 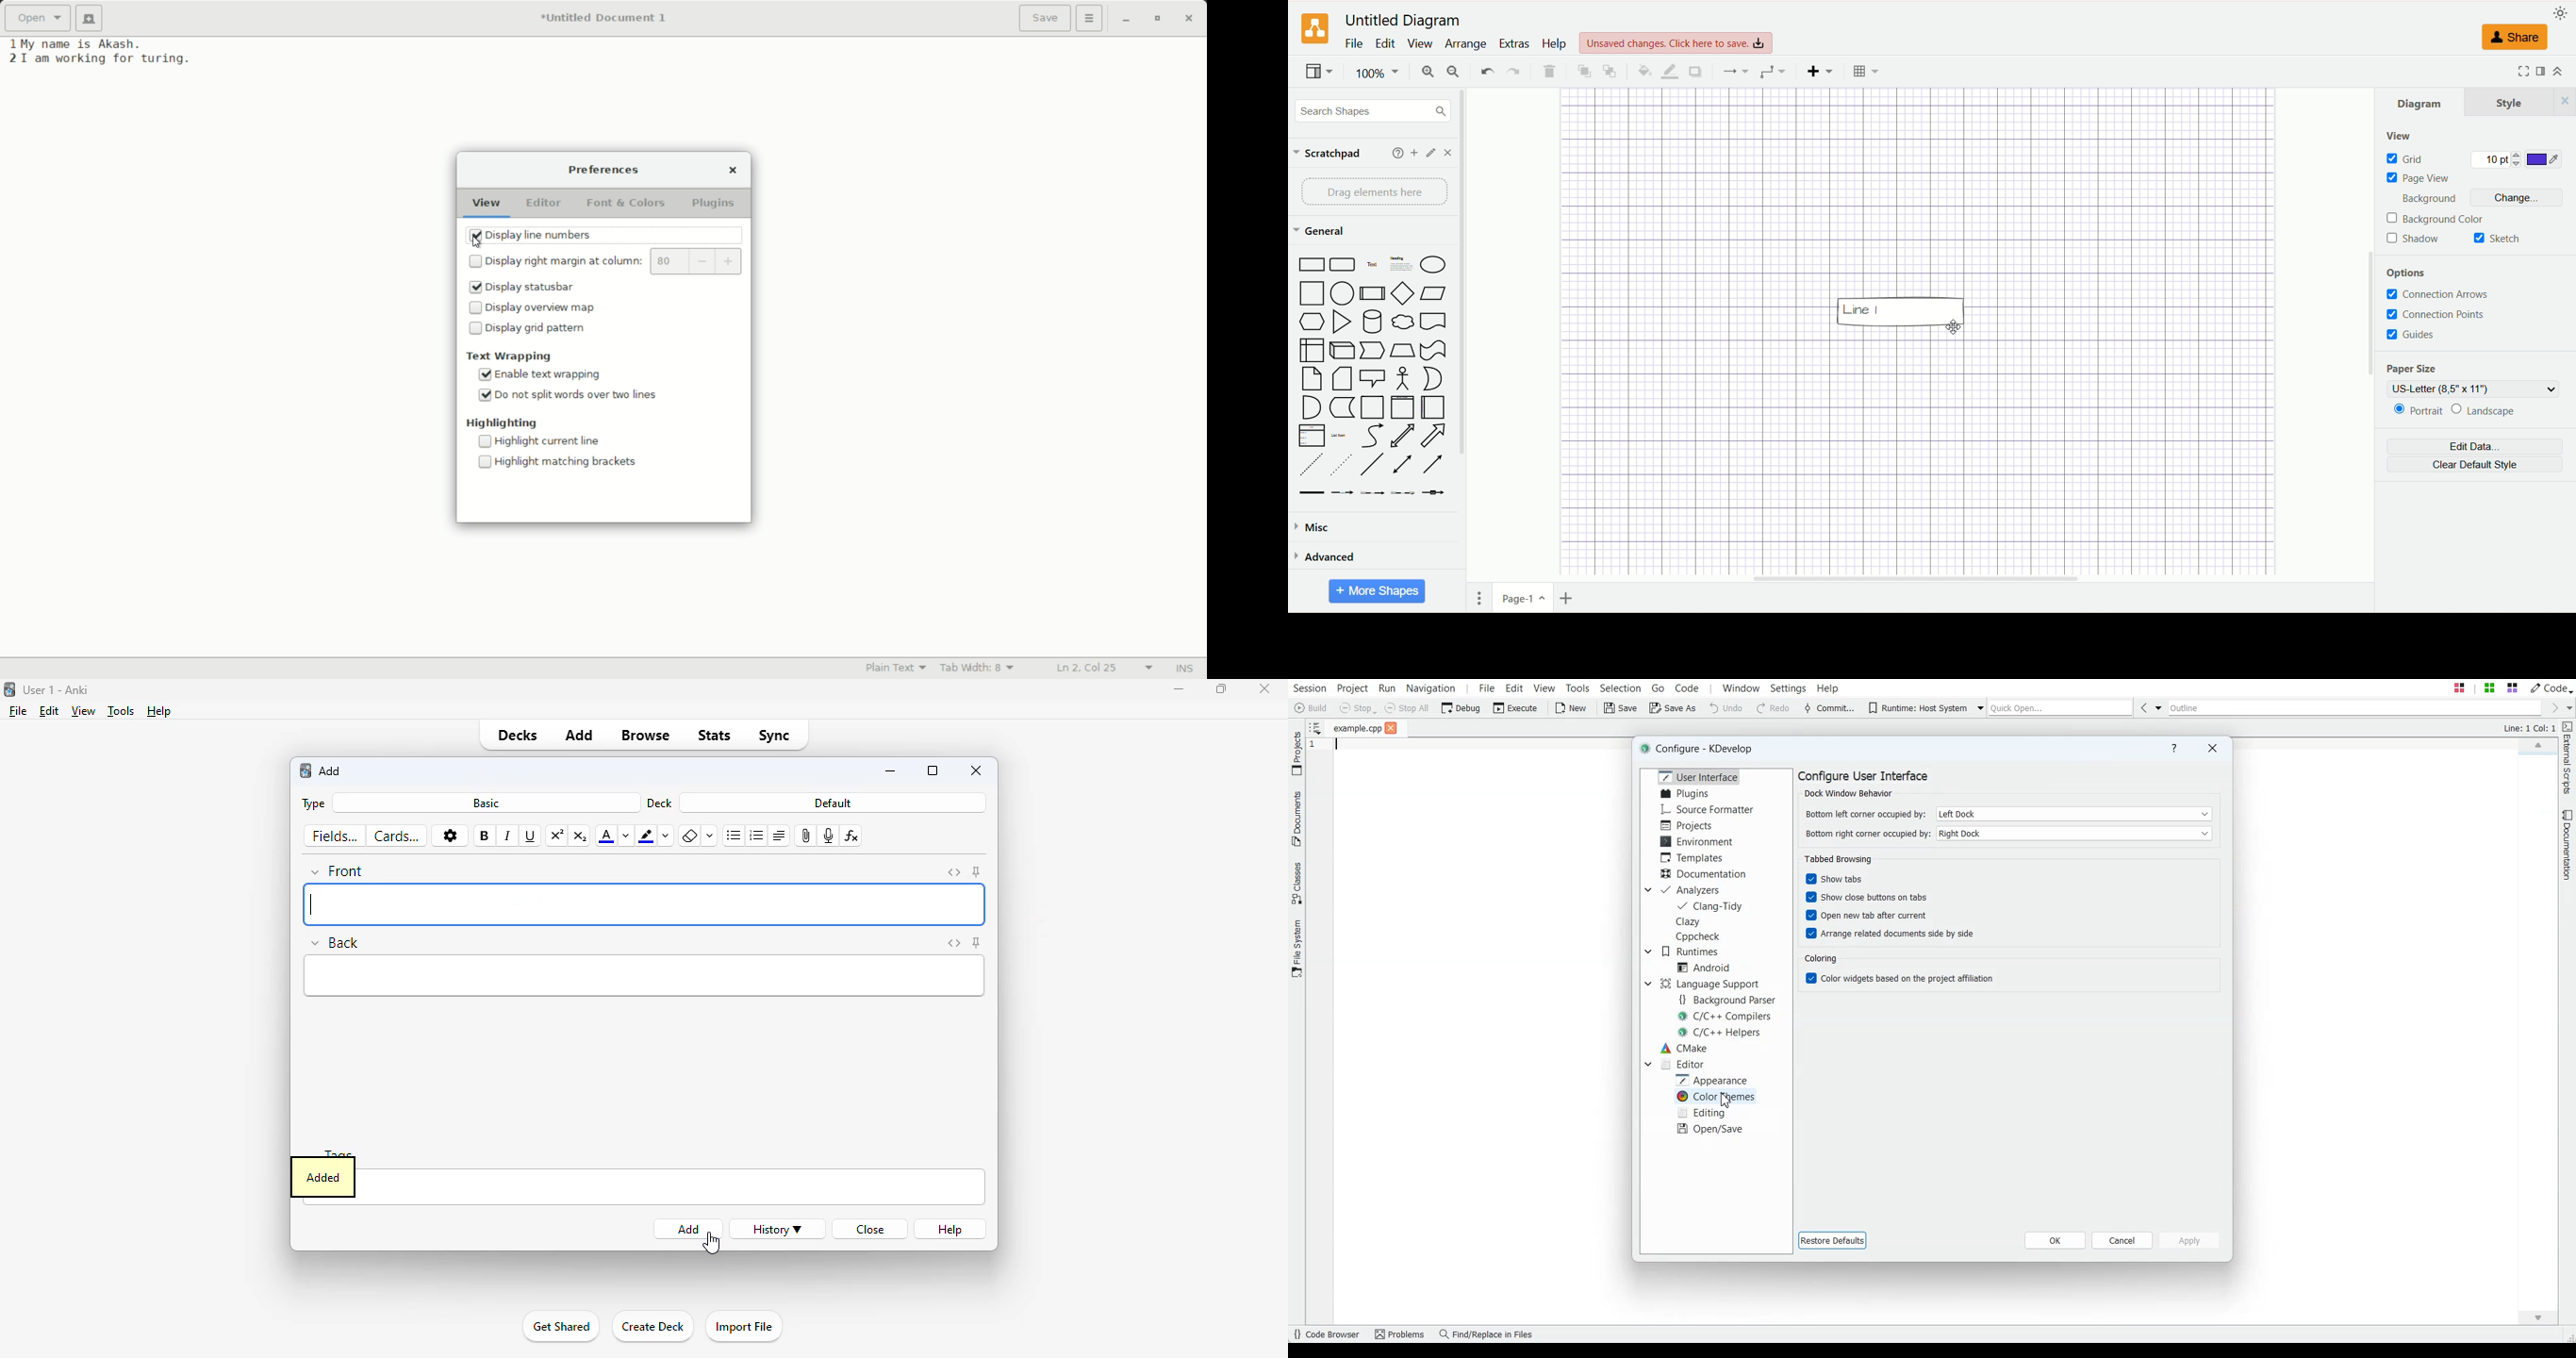 I want to click on help, so click(x=159, y=711).